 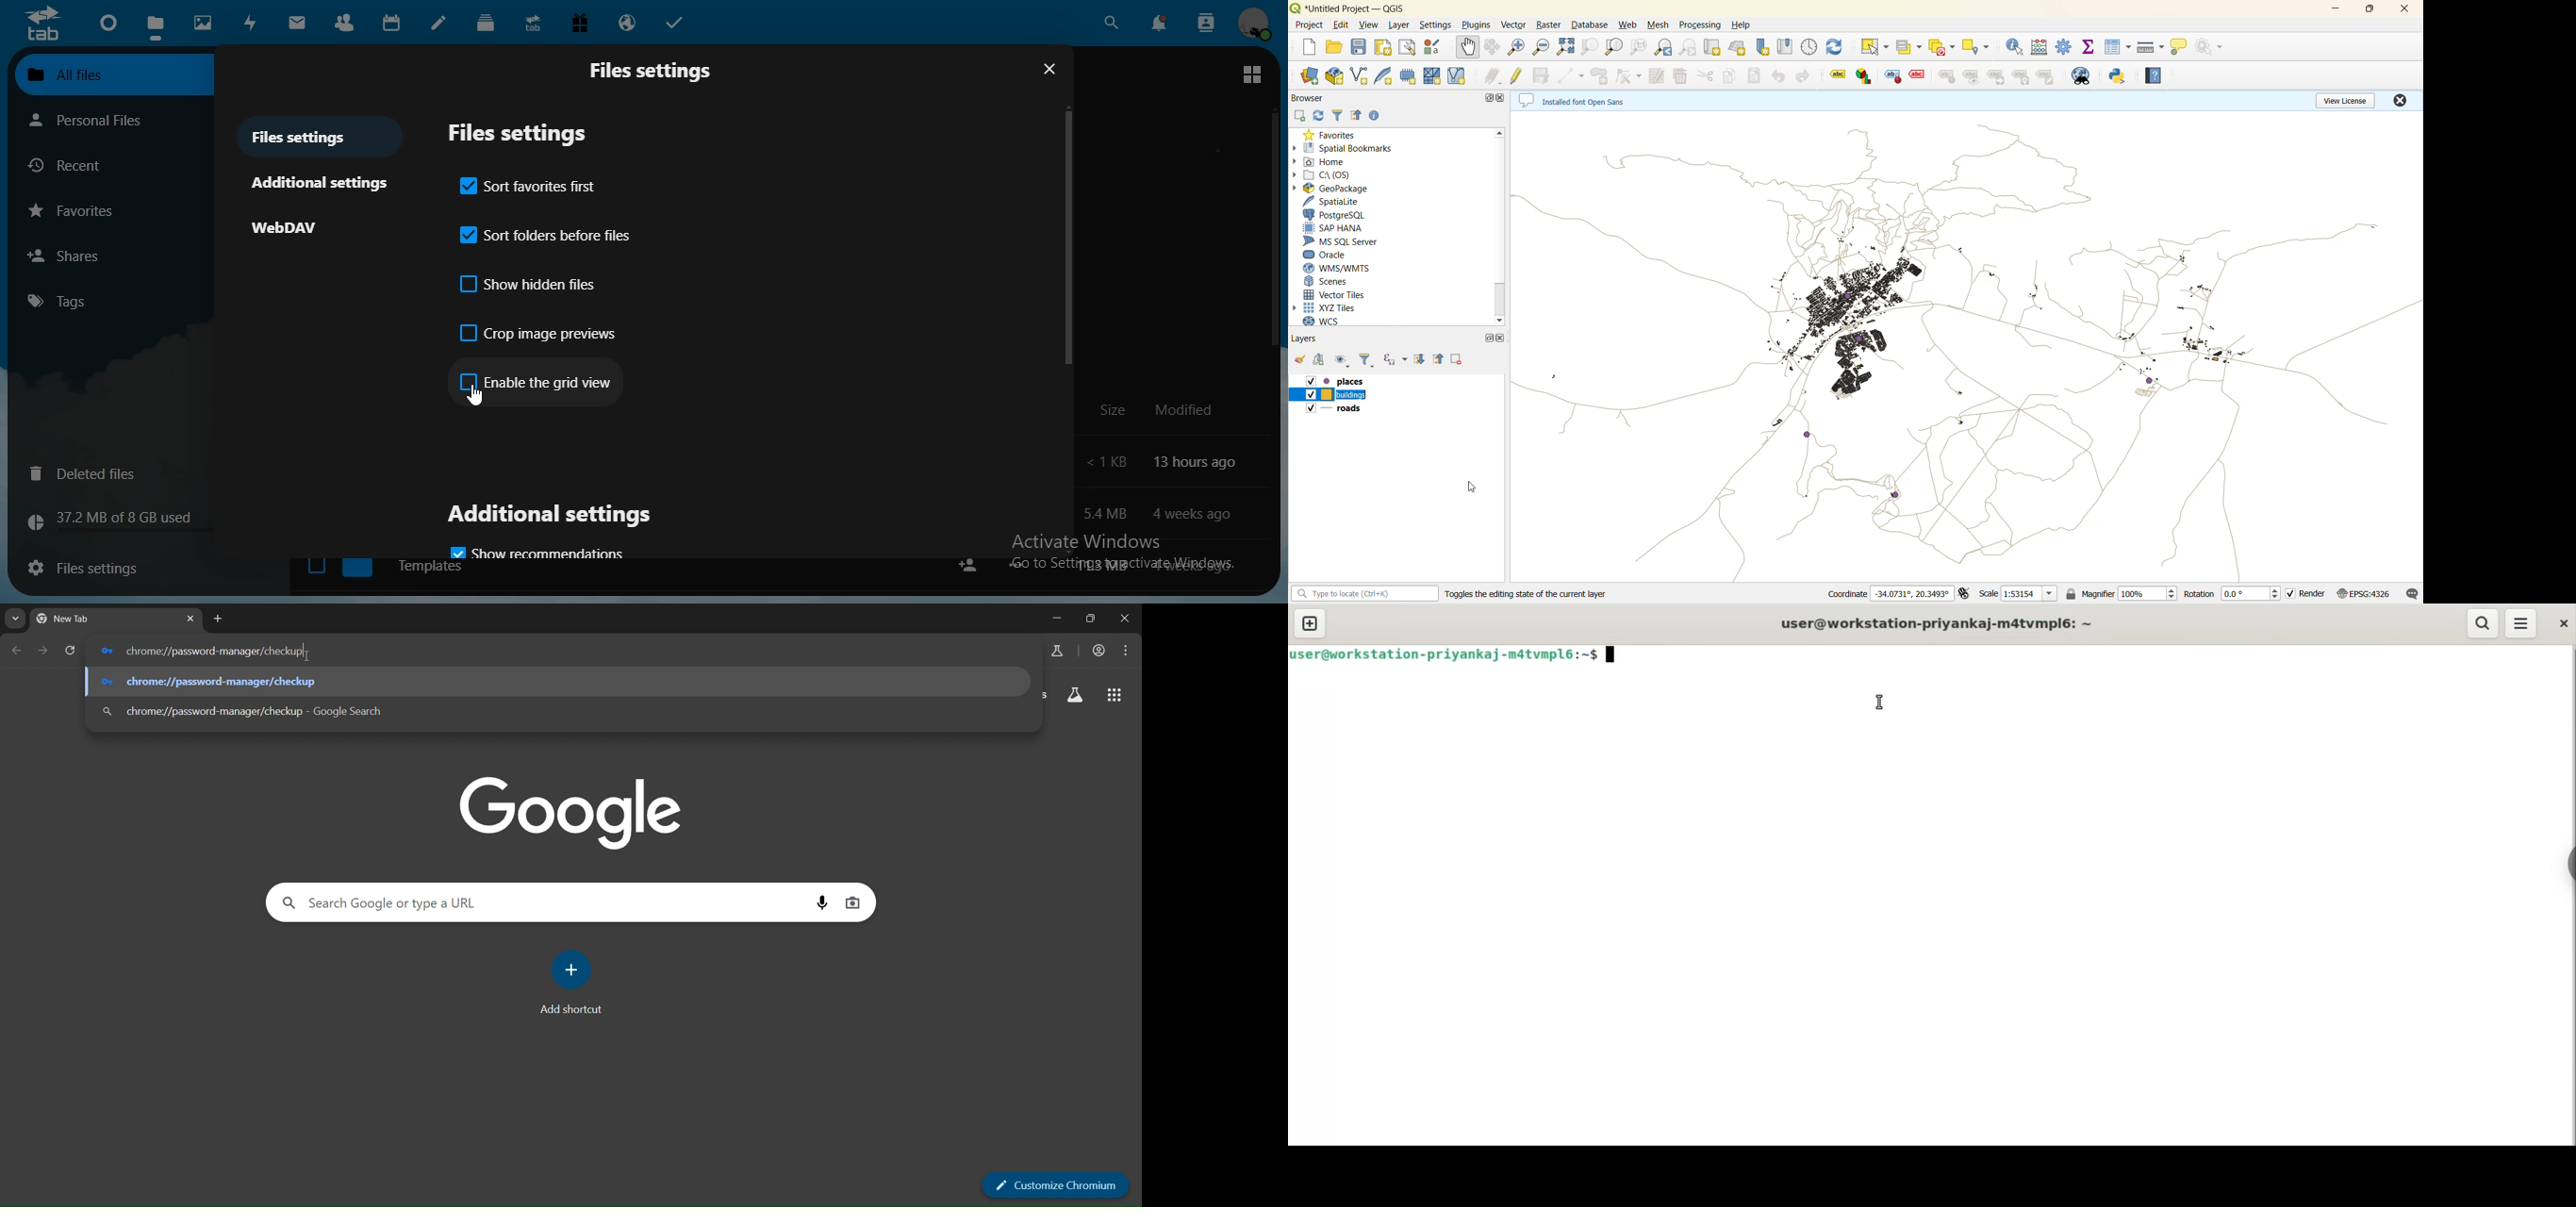 What do you see at coordinates (550, 518) in the screenshot?
I see `additional settings ` at bounding box center [550, 518].